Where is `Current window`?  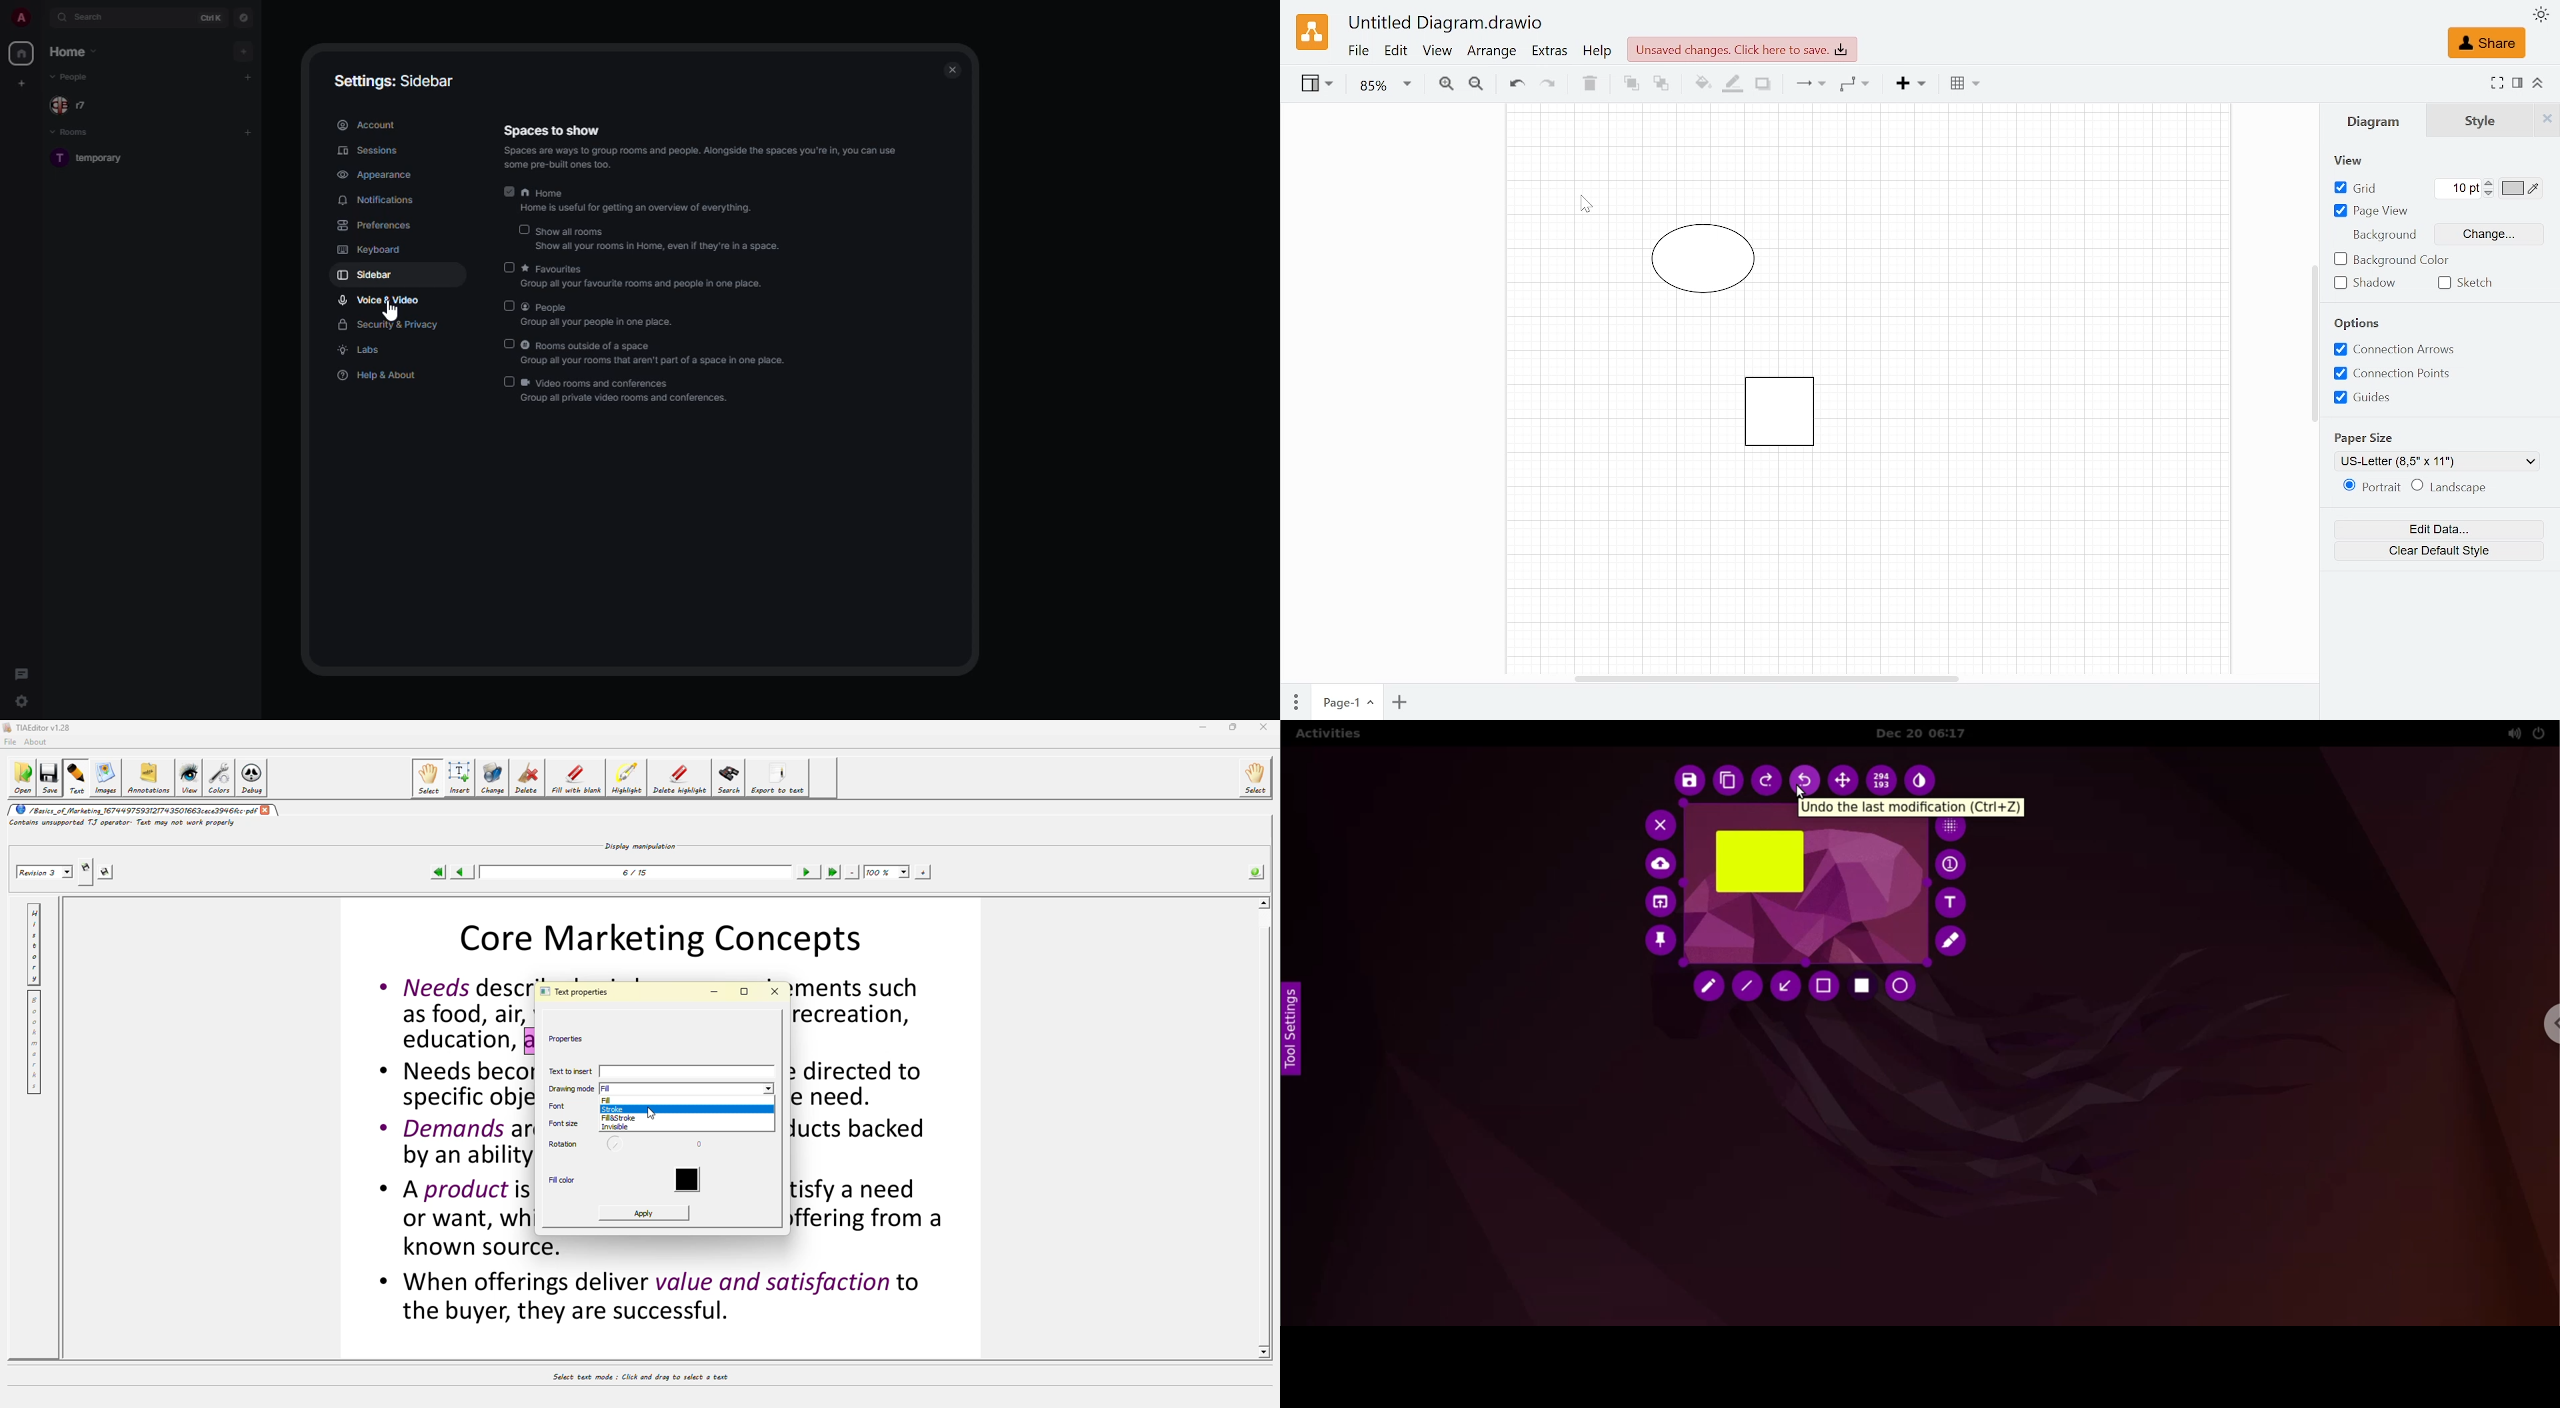 Current window is located at coordinates (1447, 24).